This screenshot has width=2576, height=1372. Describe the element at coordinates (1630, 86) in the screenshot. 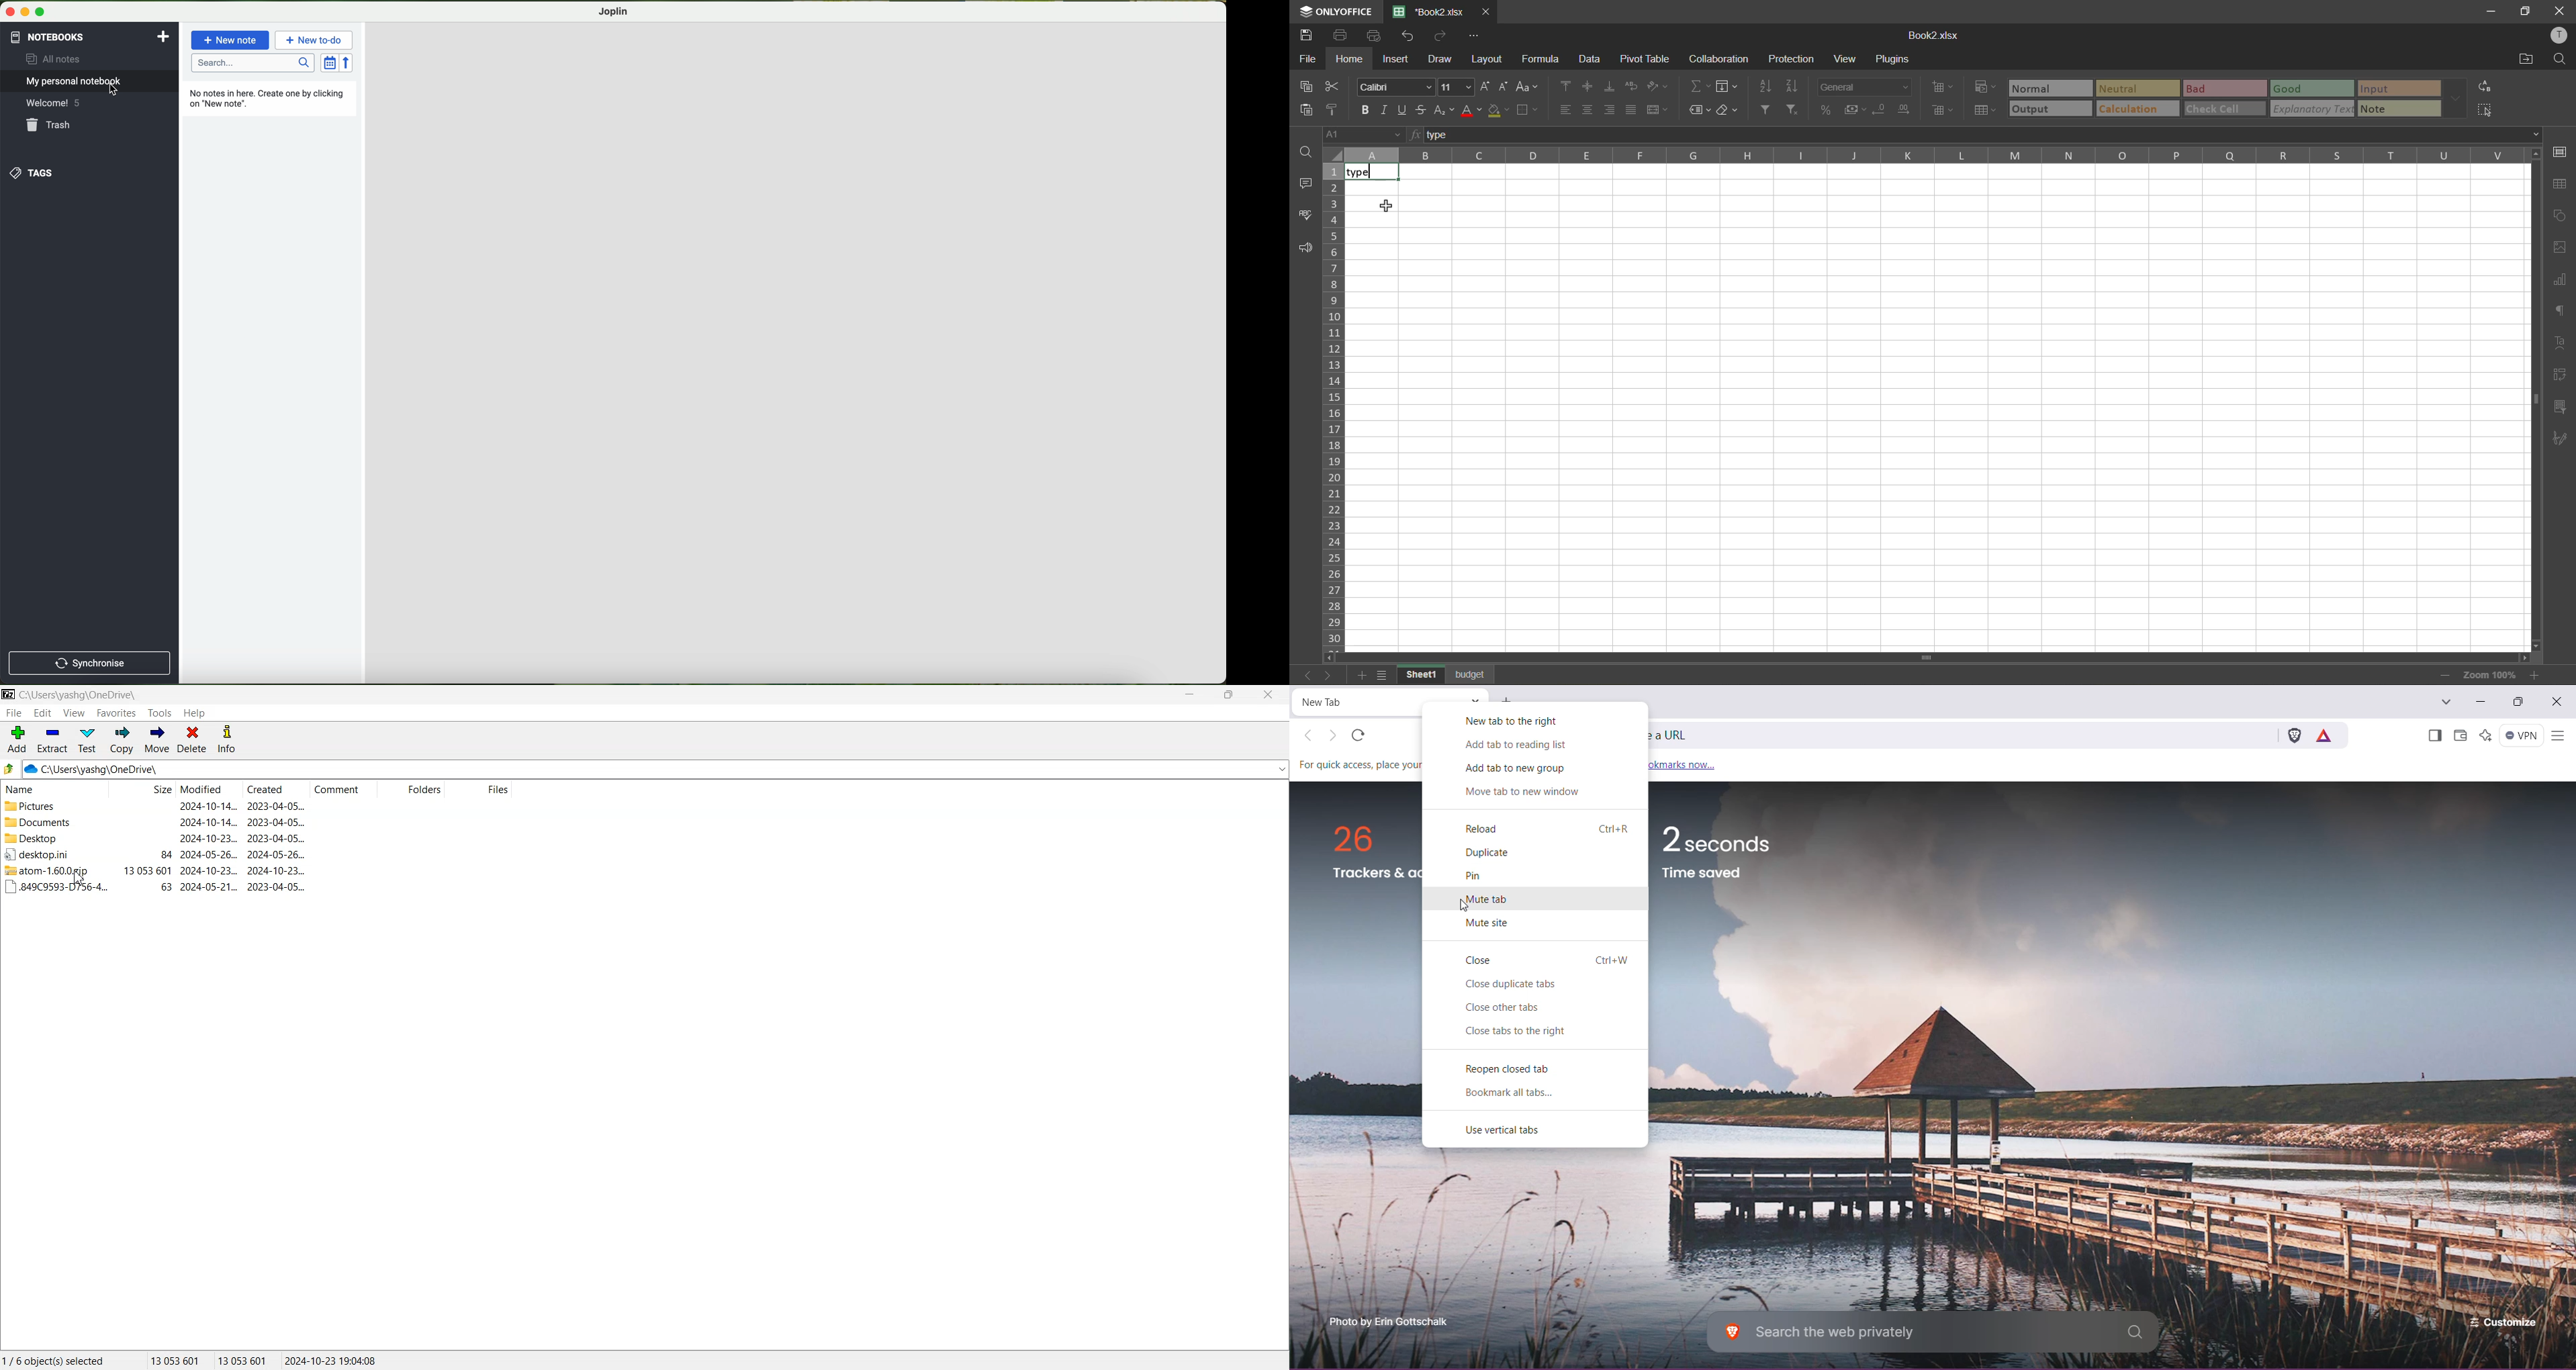

I see `wrap text` at that location.